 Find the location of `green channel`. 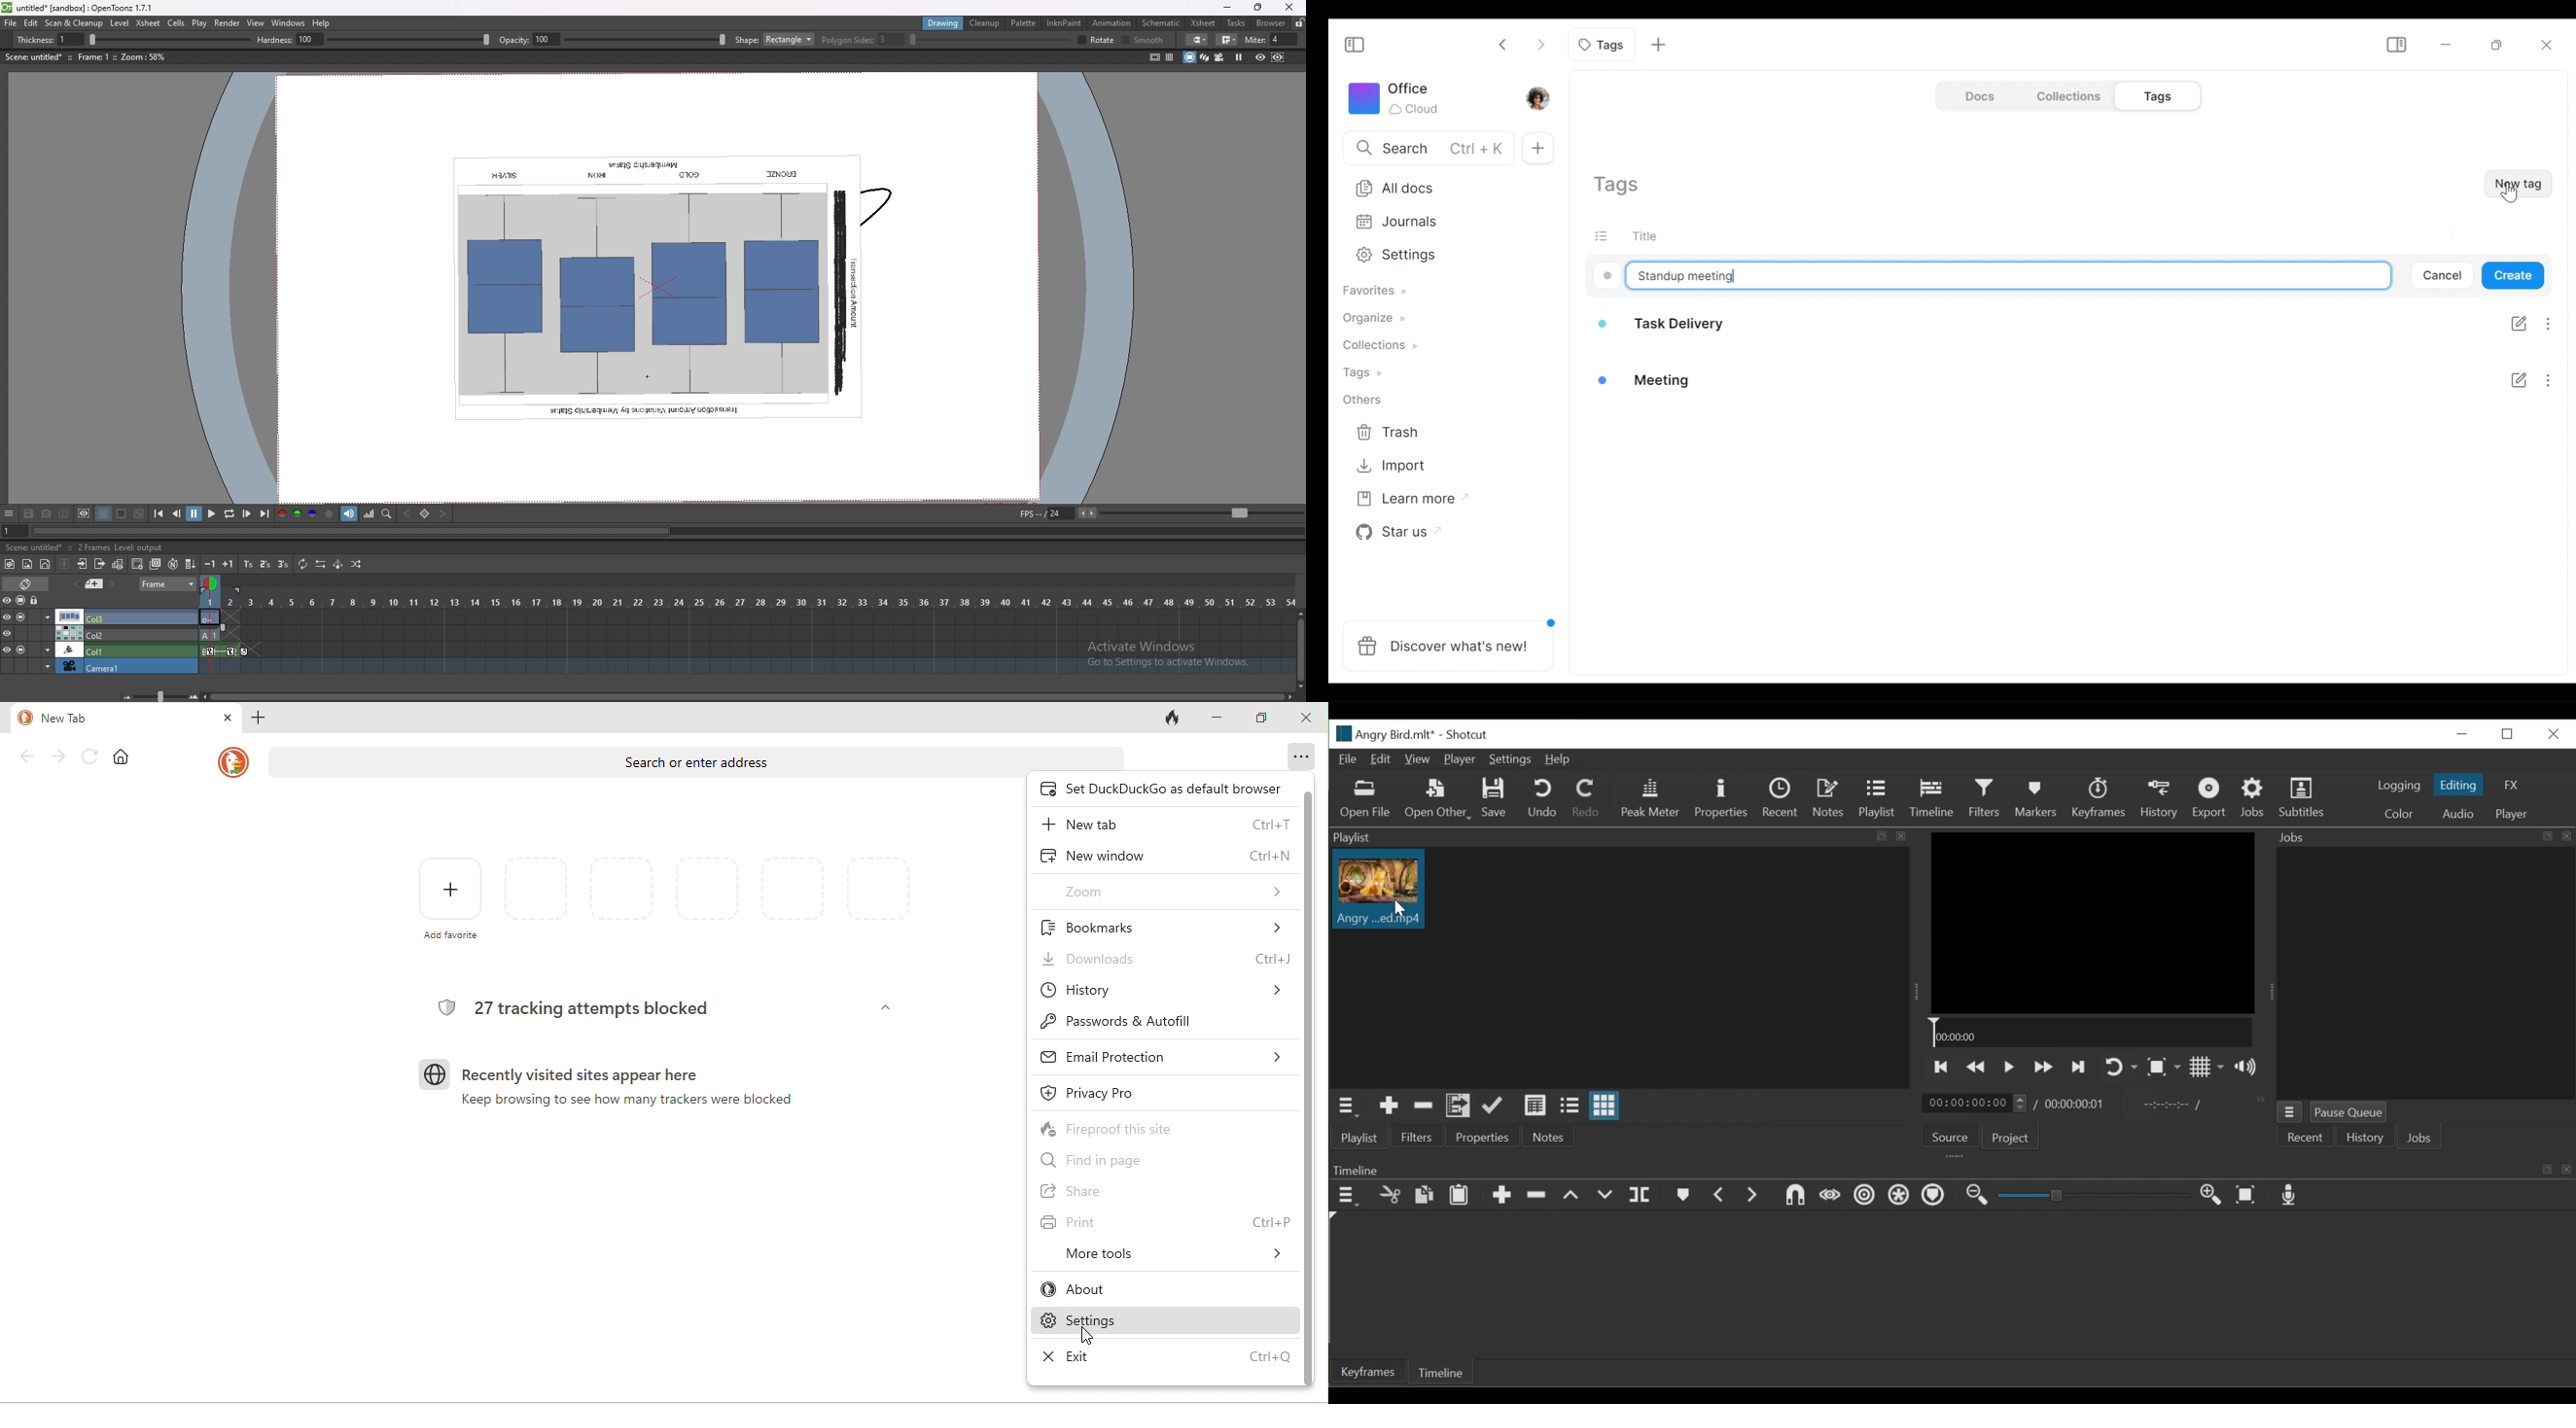

green channel is located at coordinates (297, 514).